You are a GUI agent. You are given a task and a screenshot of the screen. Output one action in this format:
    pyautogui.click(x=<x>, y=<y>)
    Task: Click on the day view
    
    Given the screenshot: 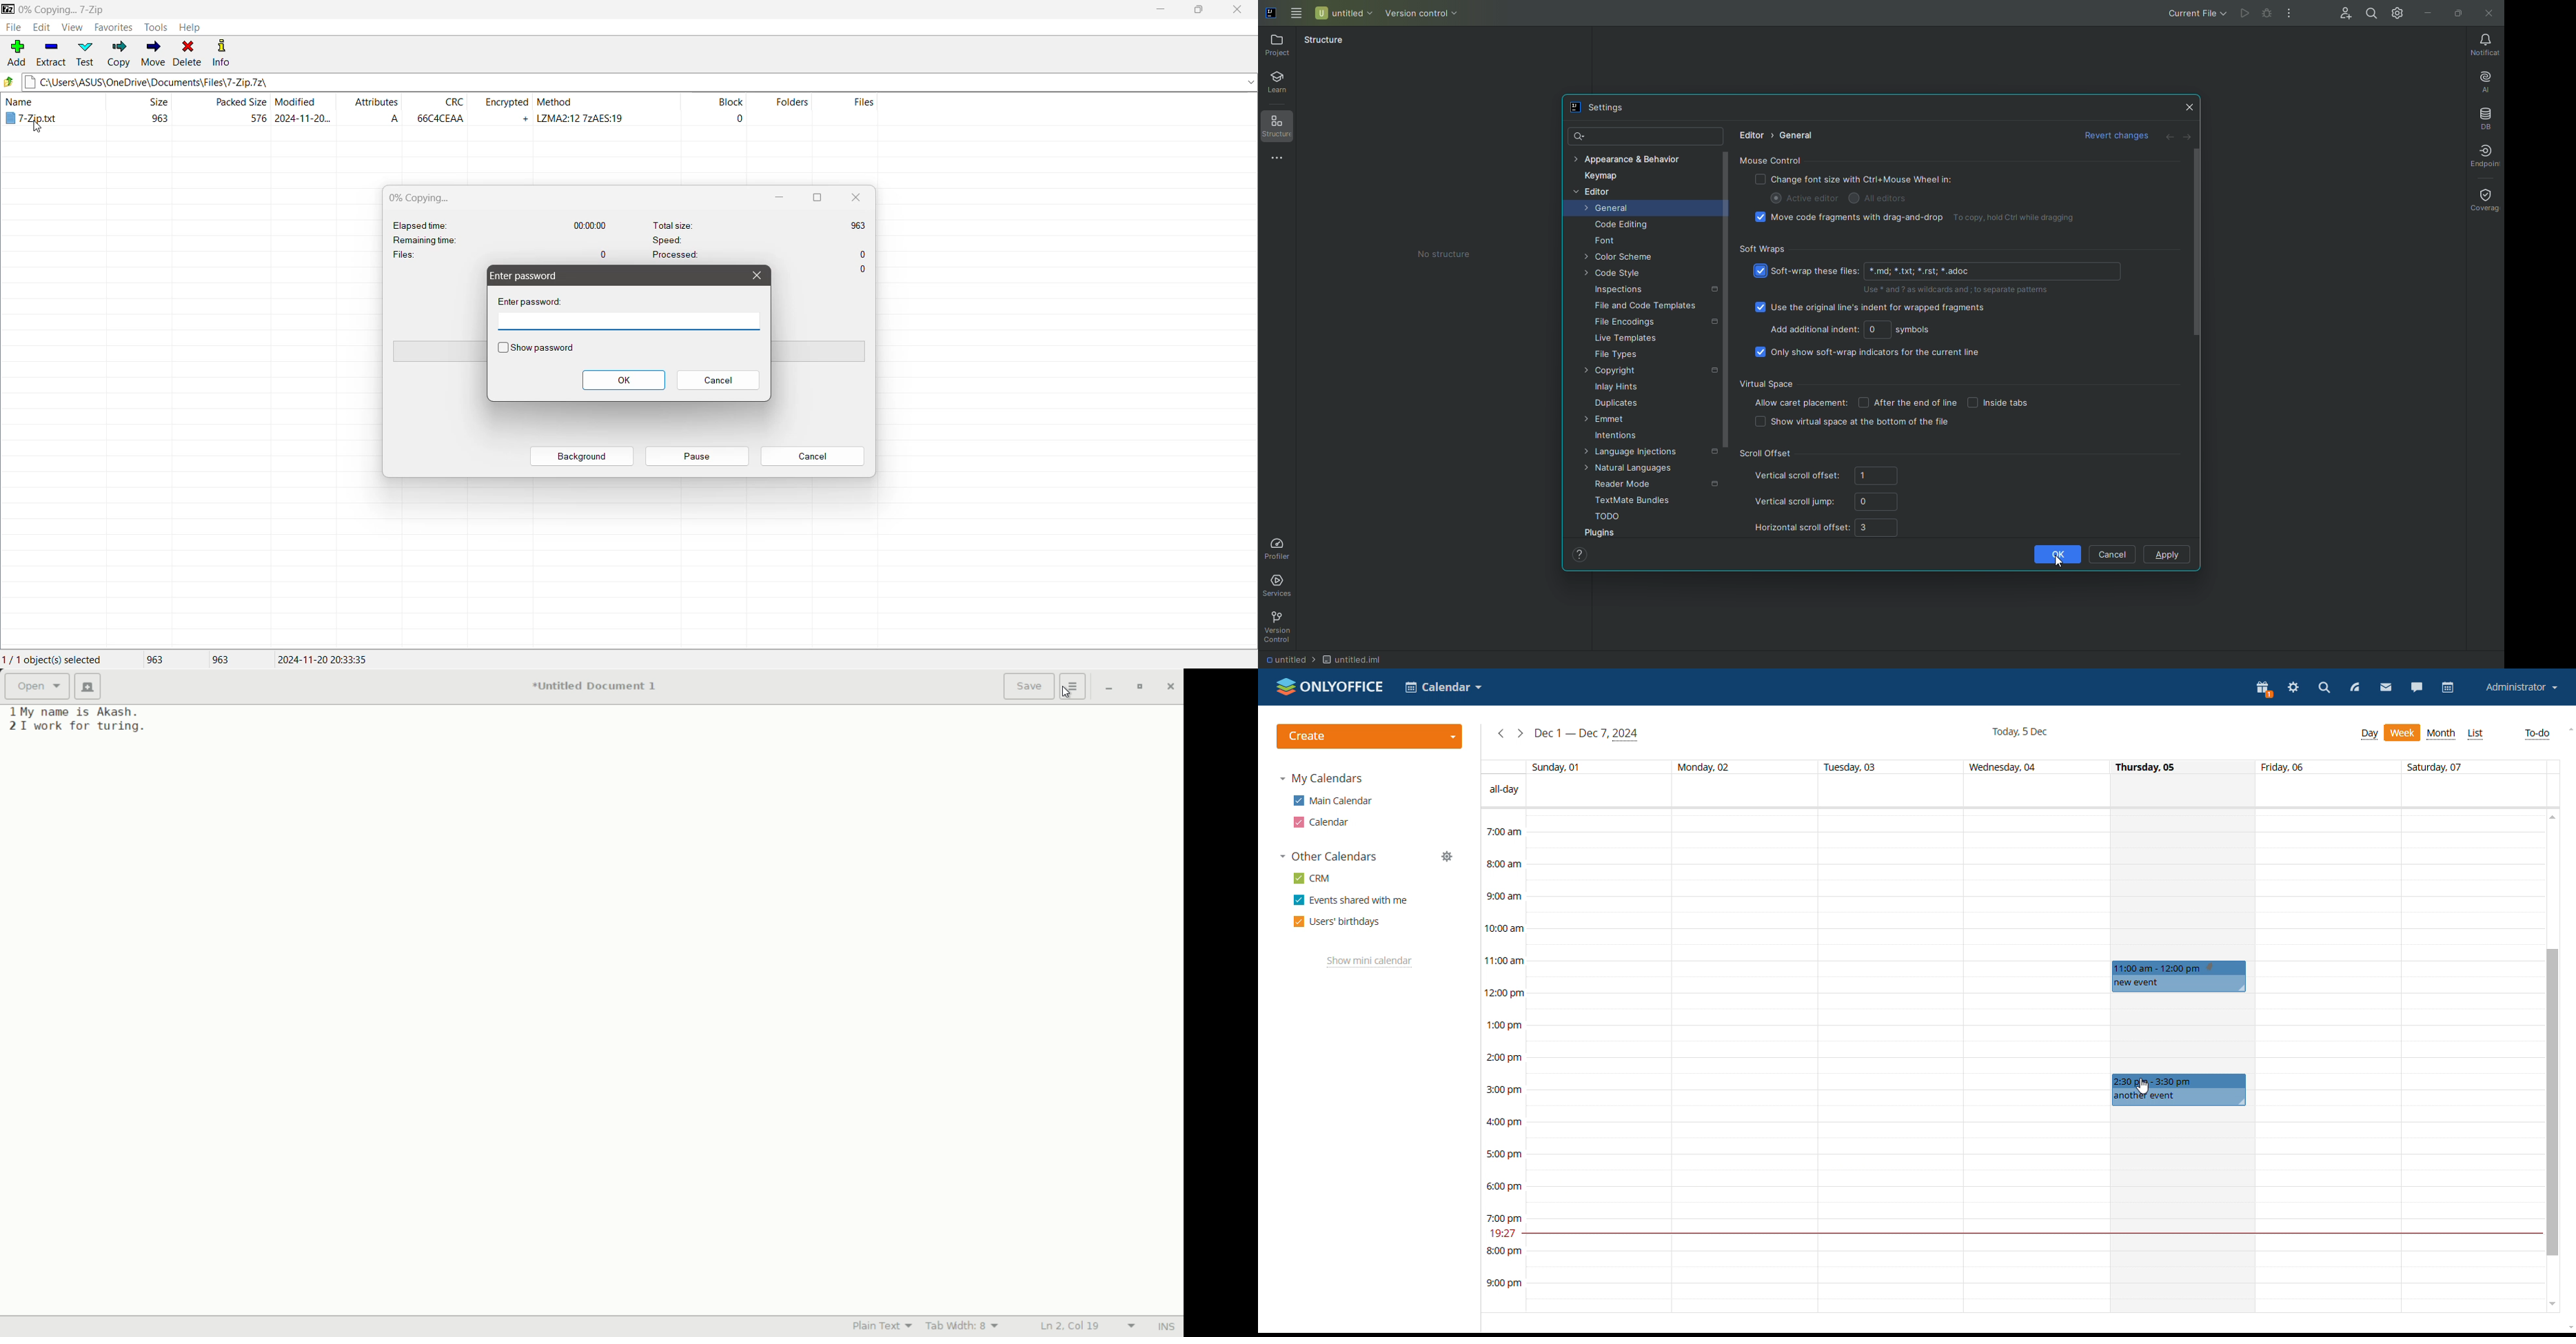 What is the action you would take?
    pyautogui.click(x=2402, y=732)
    